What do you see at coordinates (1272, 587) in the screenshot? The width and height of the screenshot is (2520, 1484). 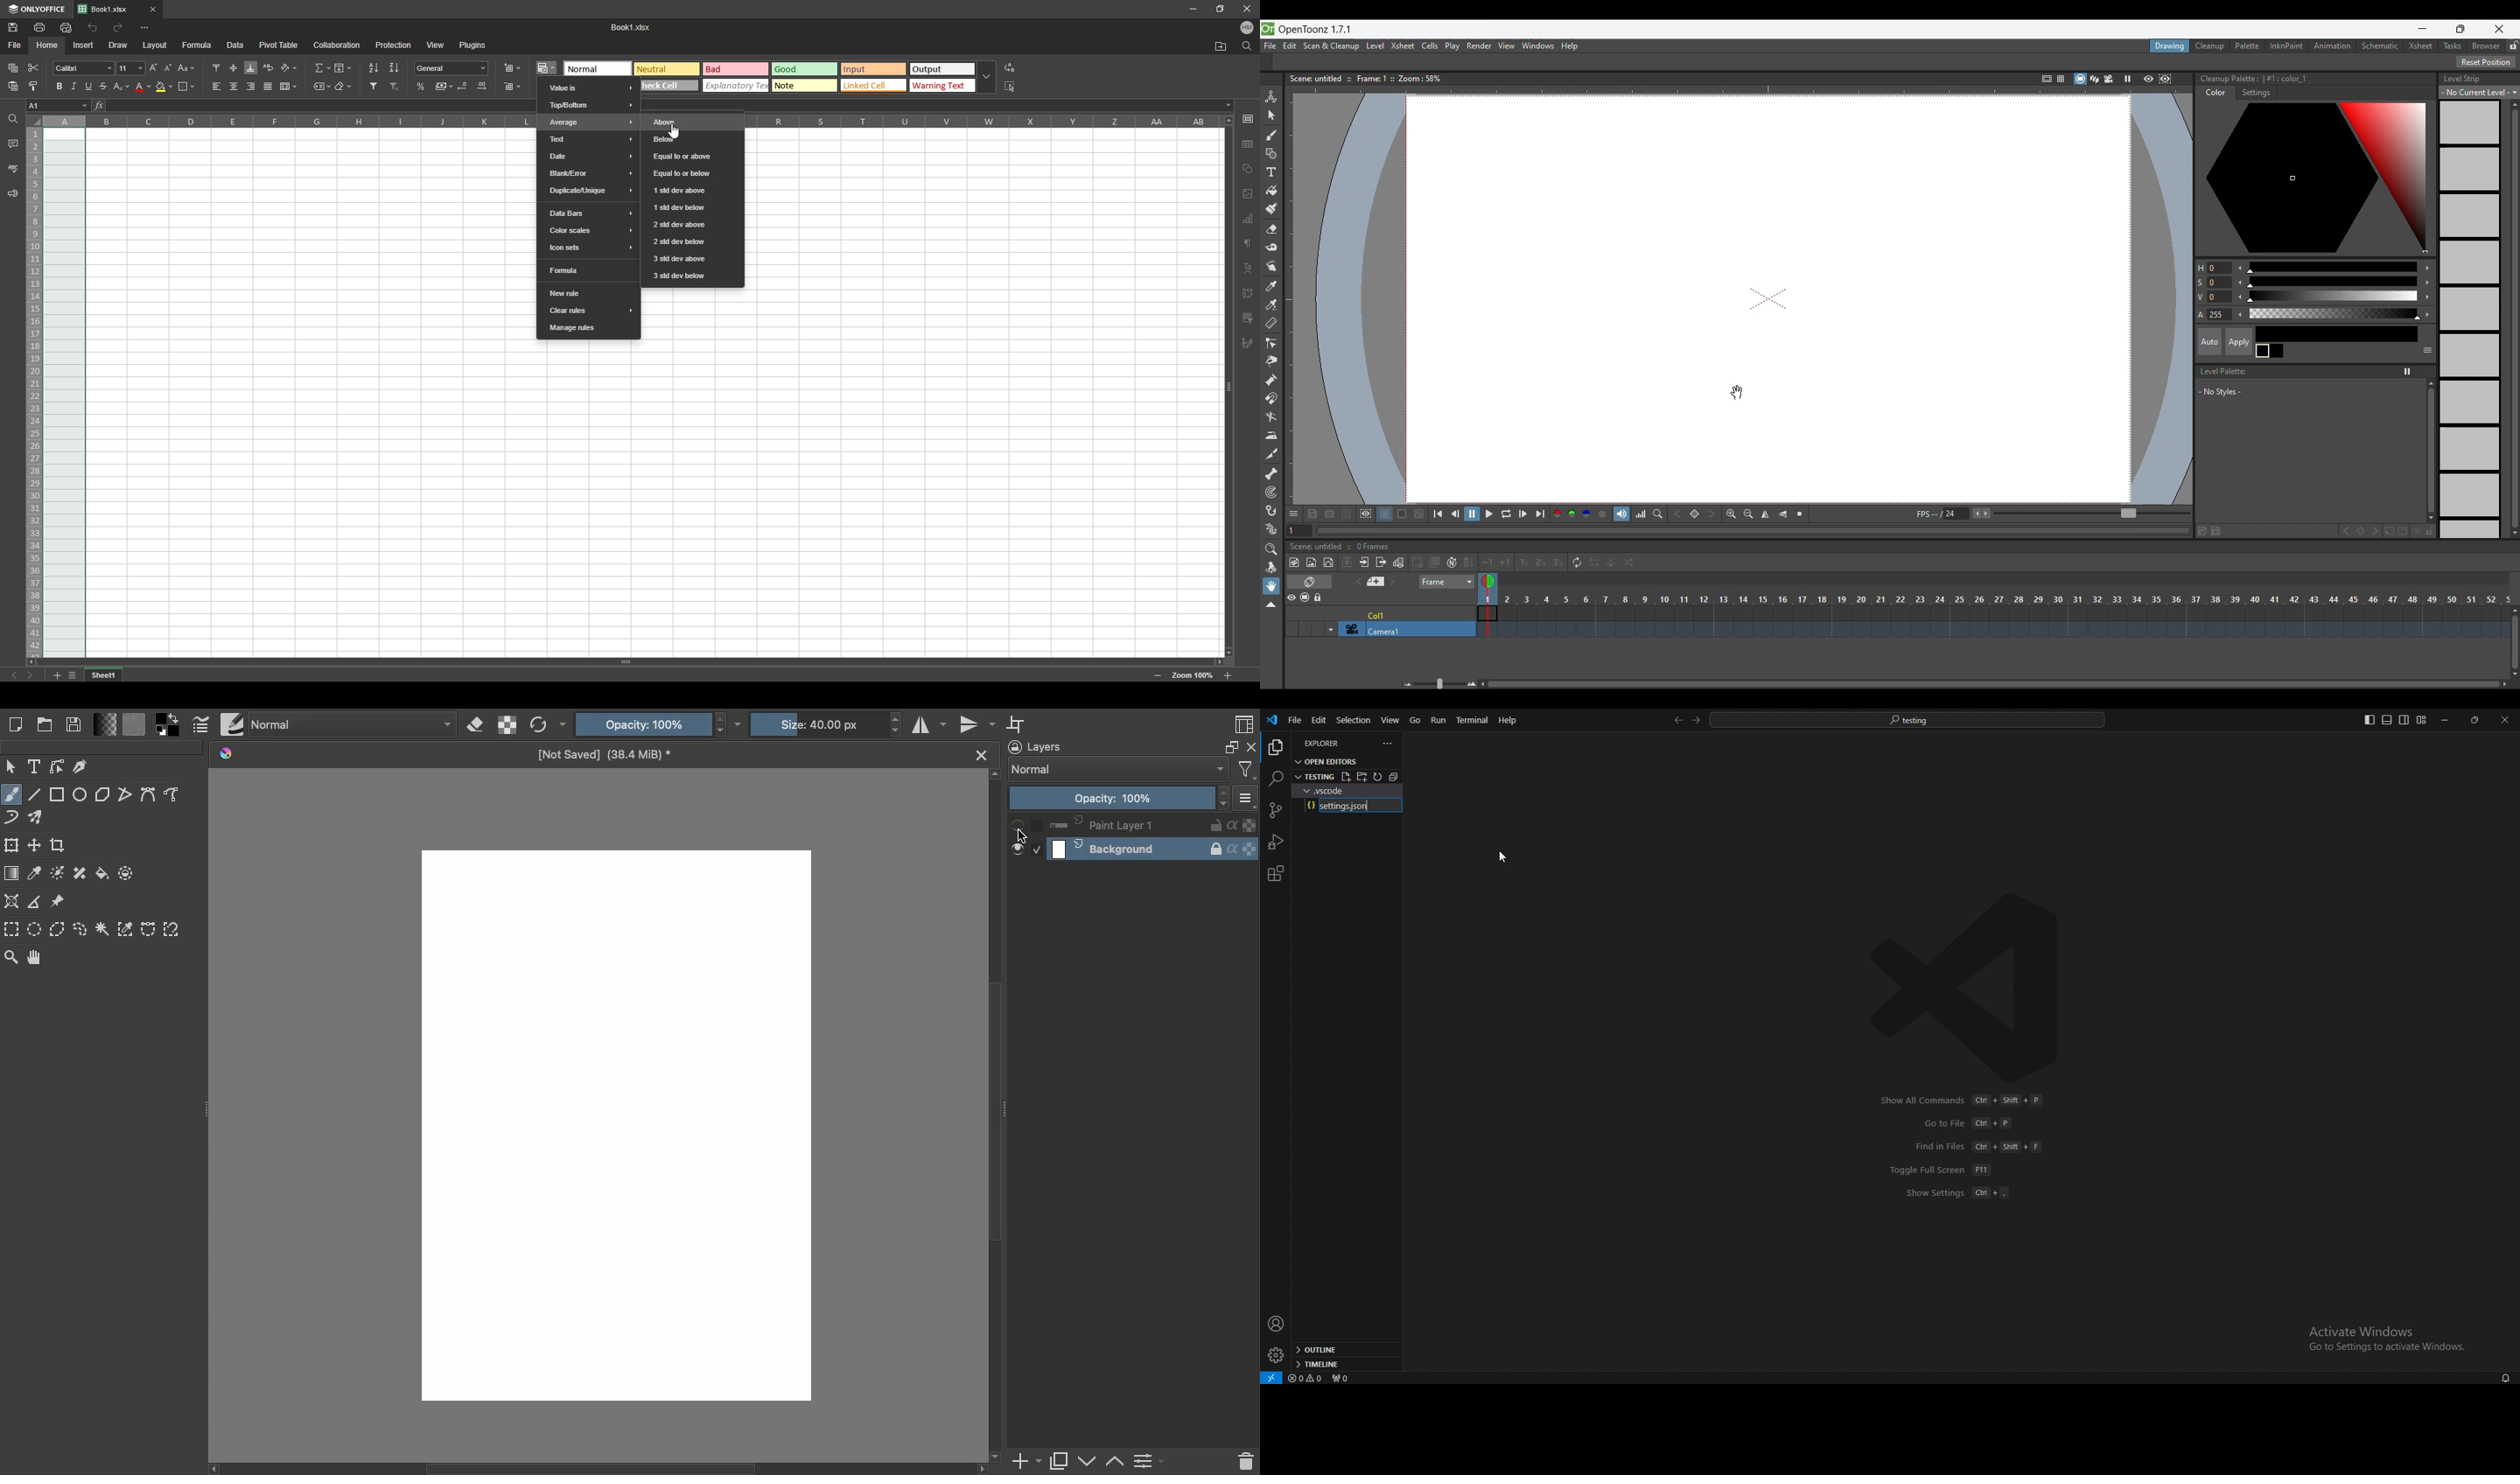 I see `Hand tool` at bounding box center [1272, 587].